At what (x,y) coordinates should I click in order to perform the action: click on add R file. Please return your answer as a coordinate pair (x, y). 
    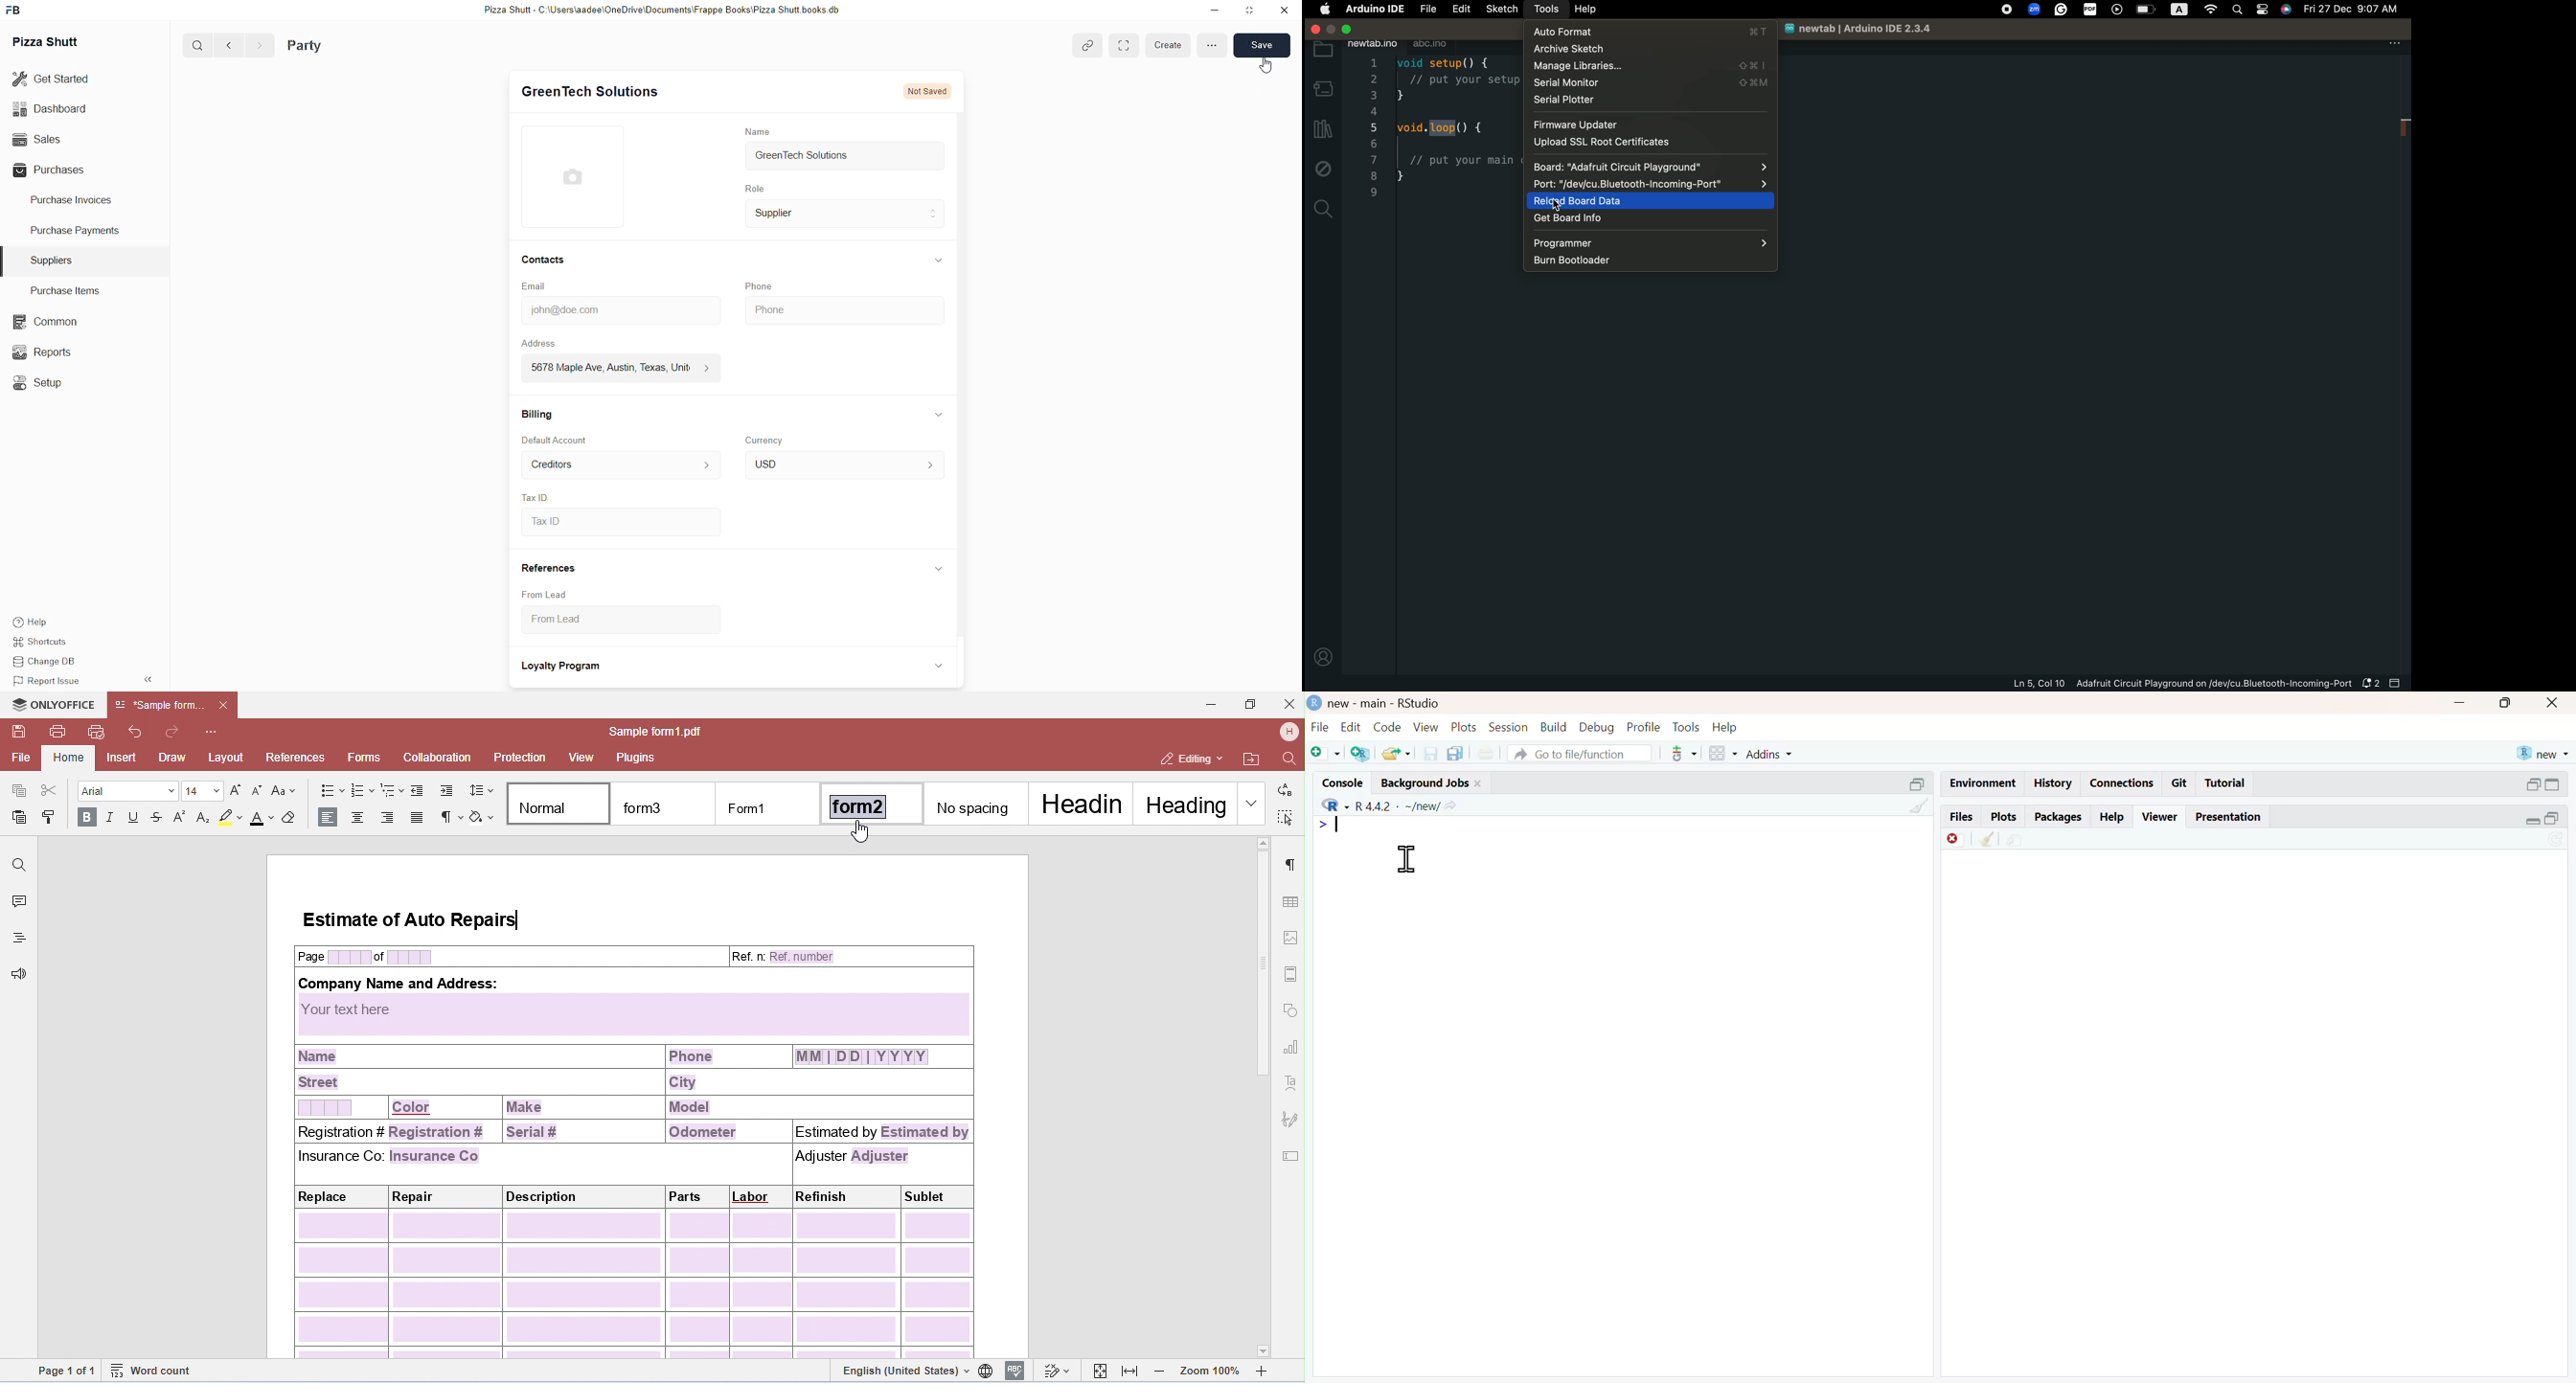
    Looking at the image, I should click on (1362, 753).